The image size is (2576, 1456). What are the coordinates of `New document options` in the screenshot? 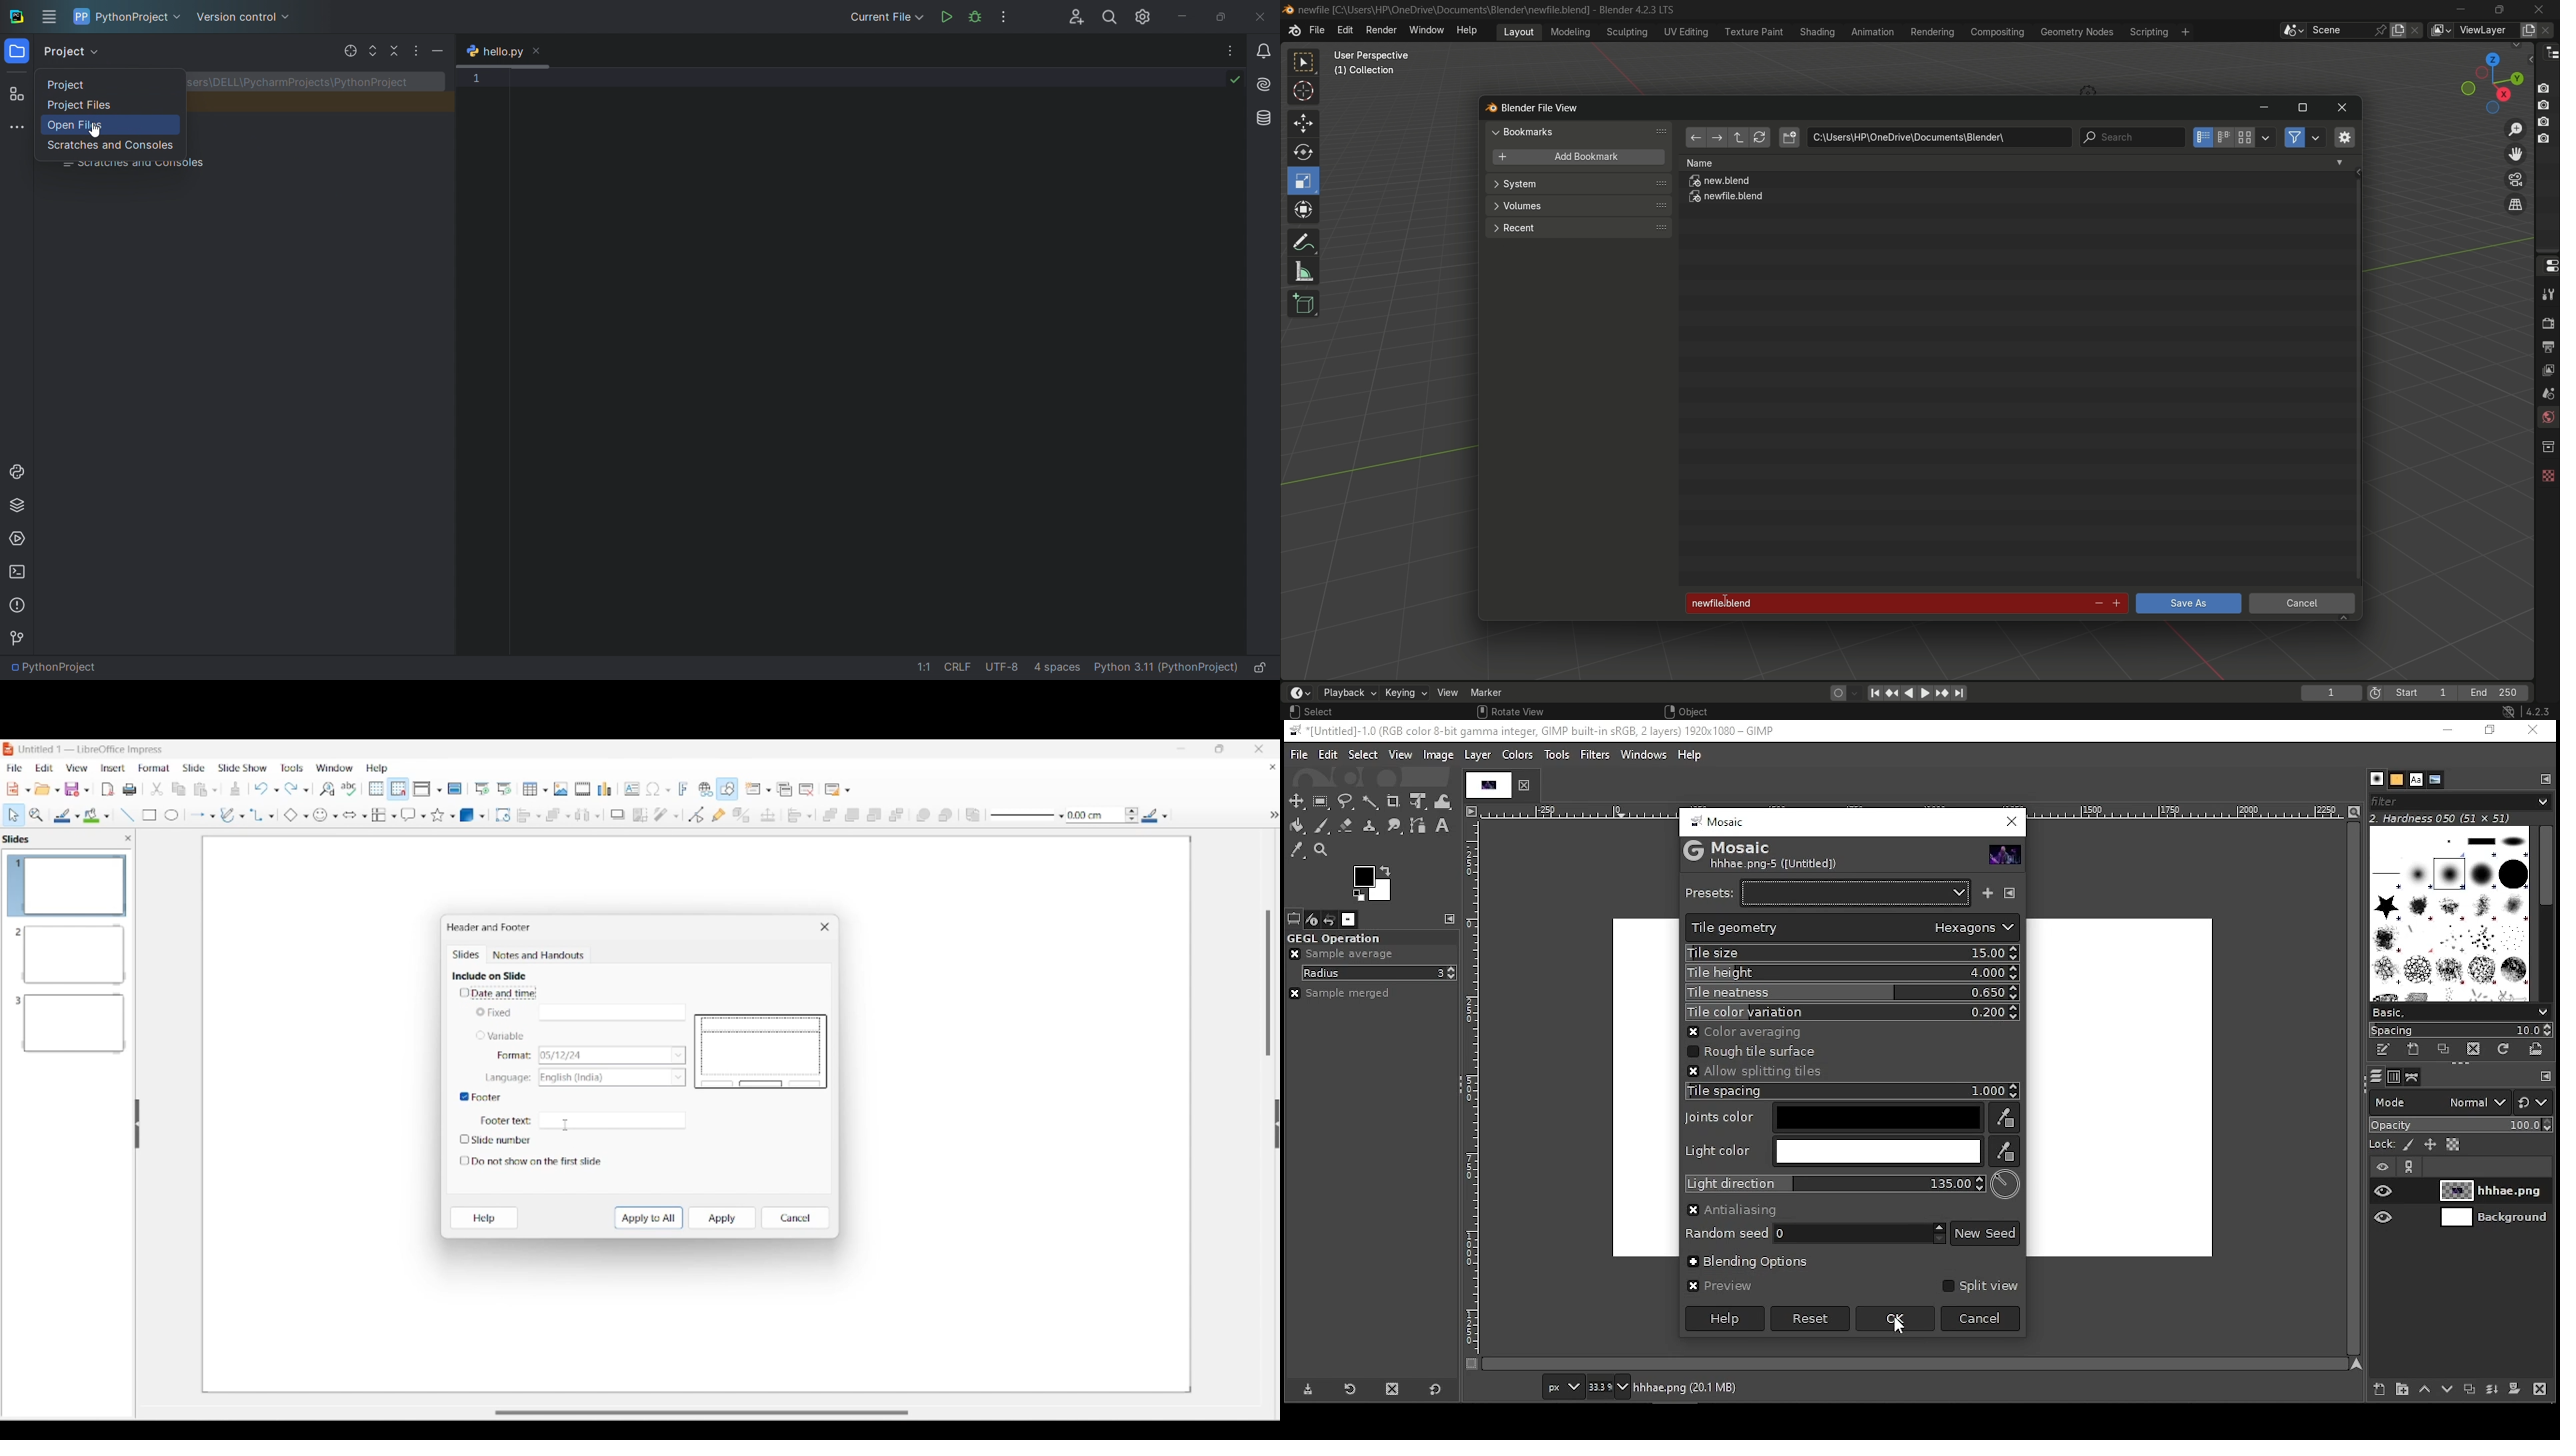 It's located at (19, 789).